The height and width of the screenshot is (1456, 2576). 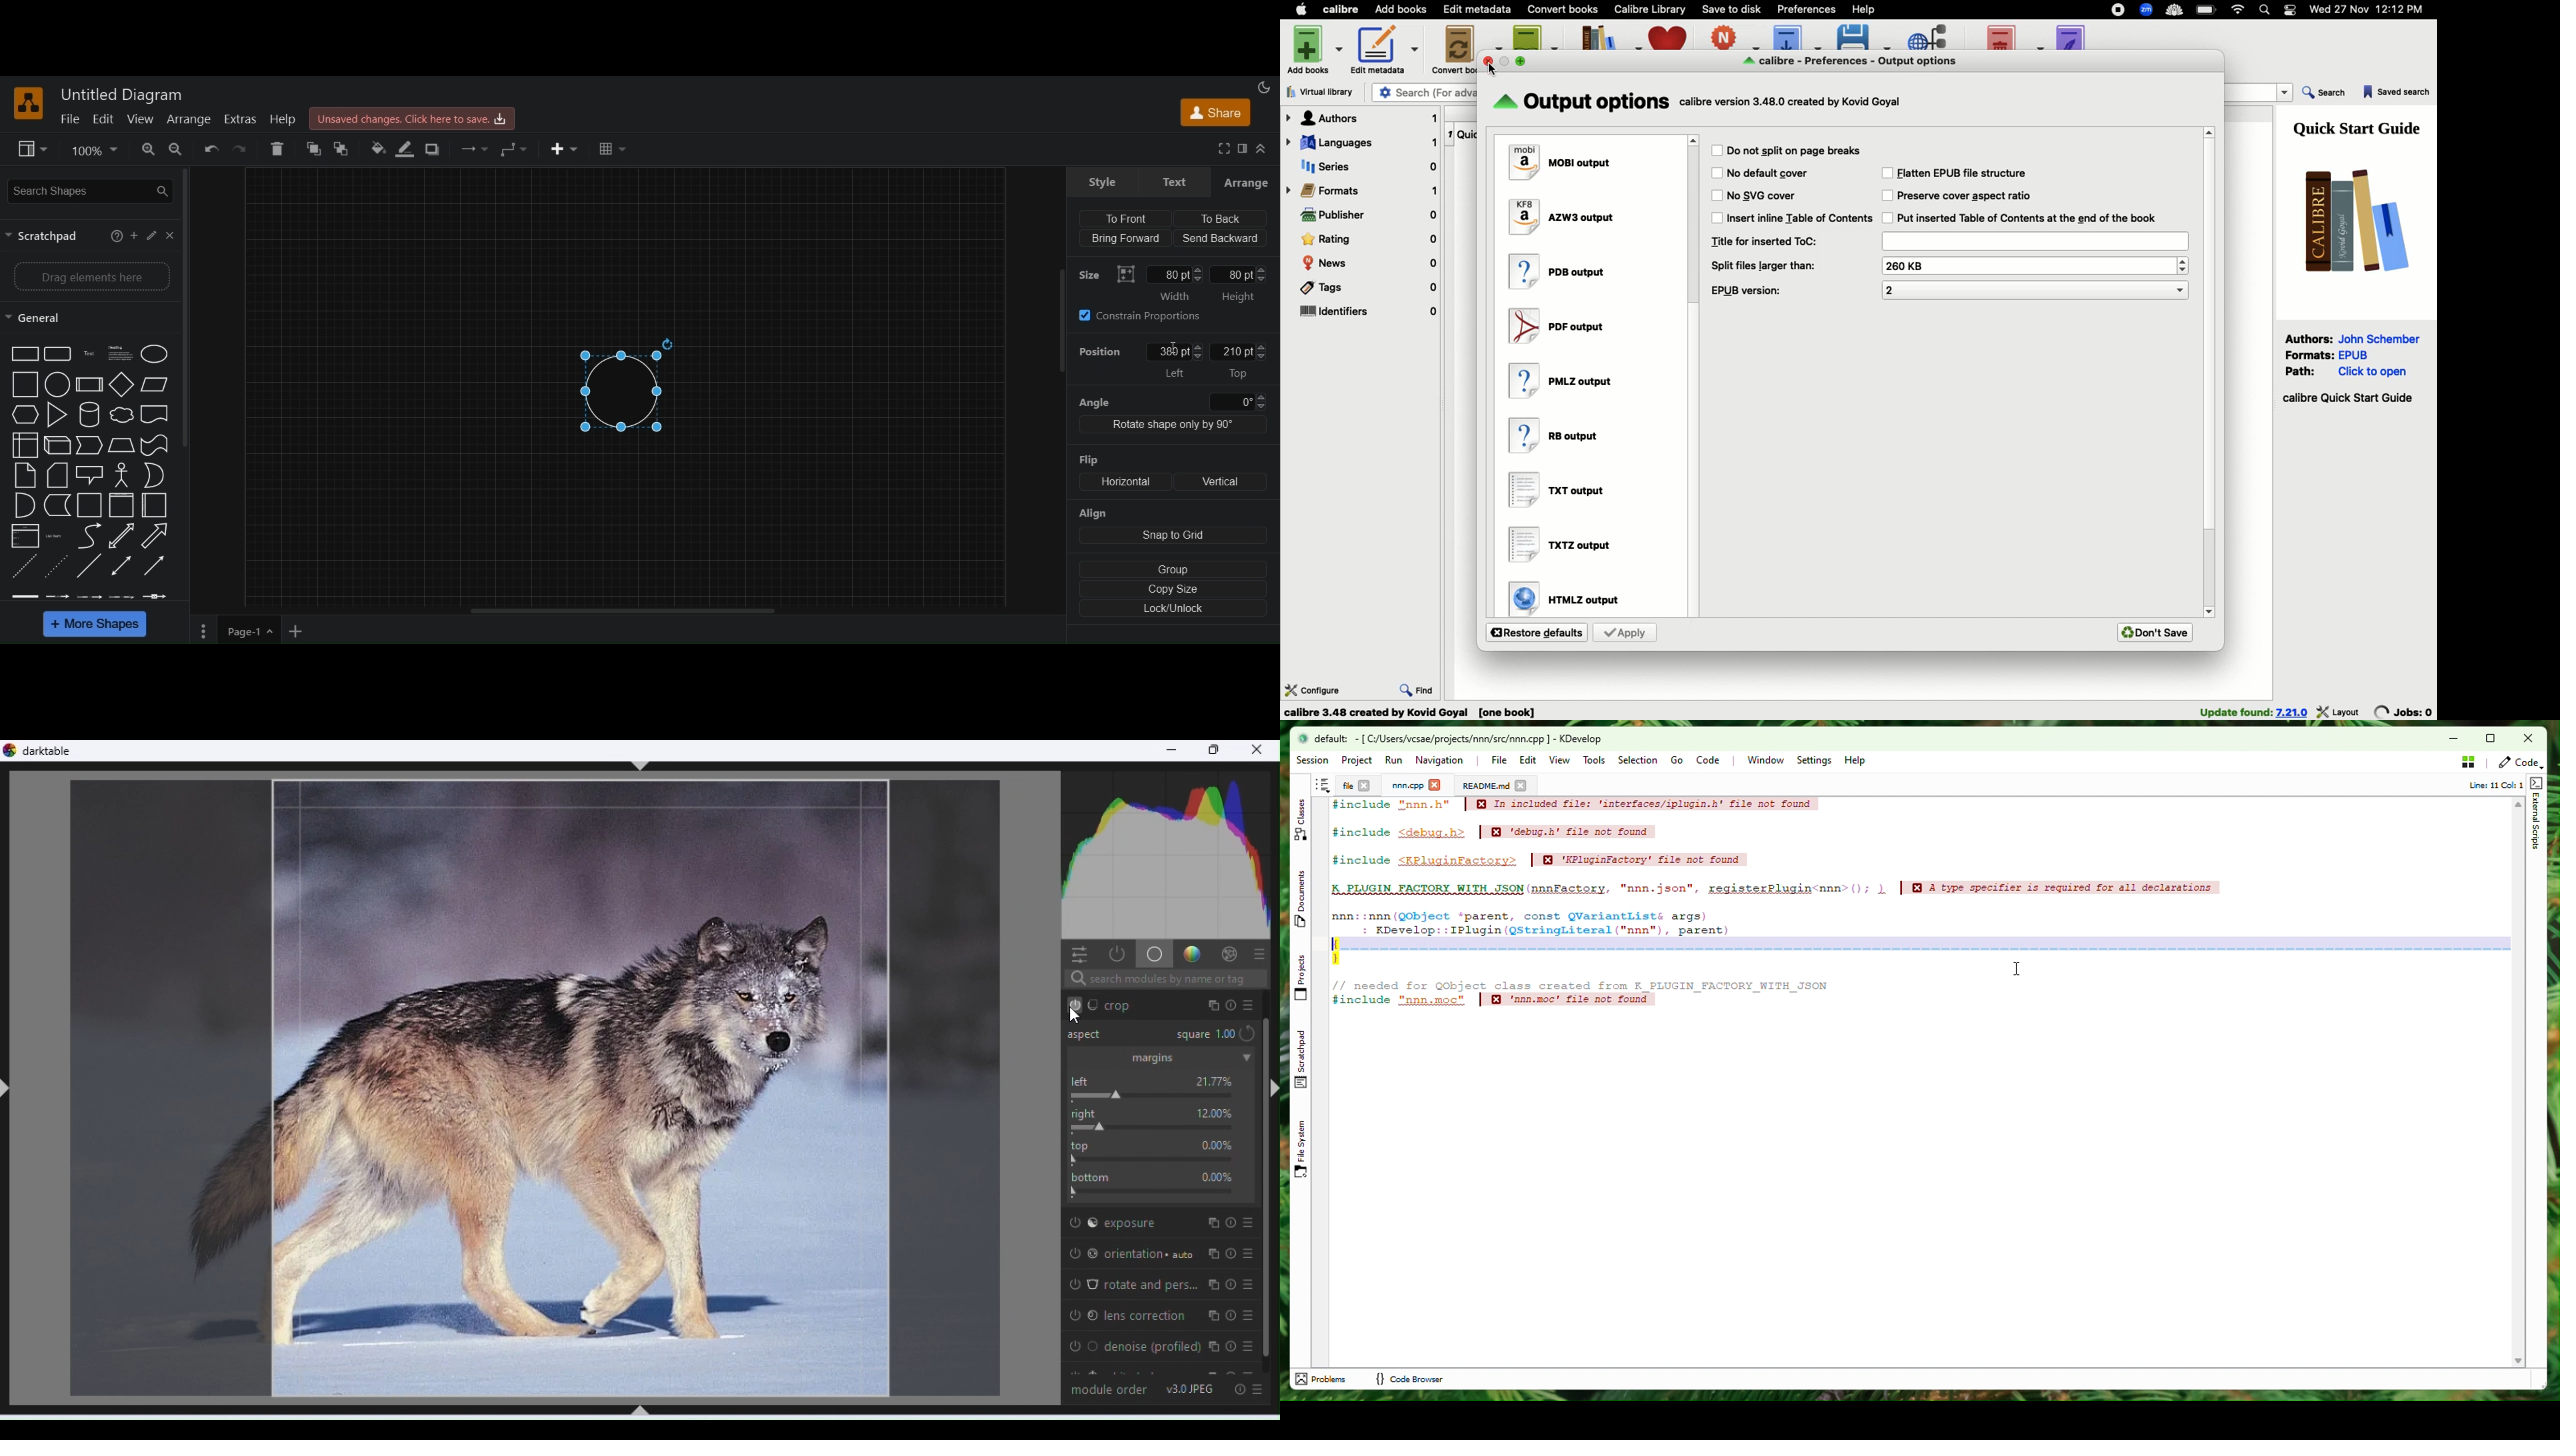 I want to click on Histogram, so click(x=1169, y=851).